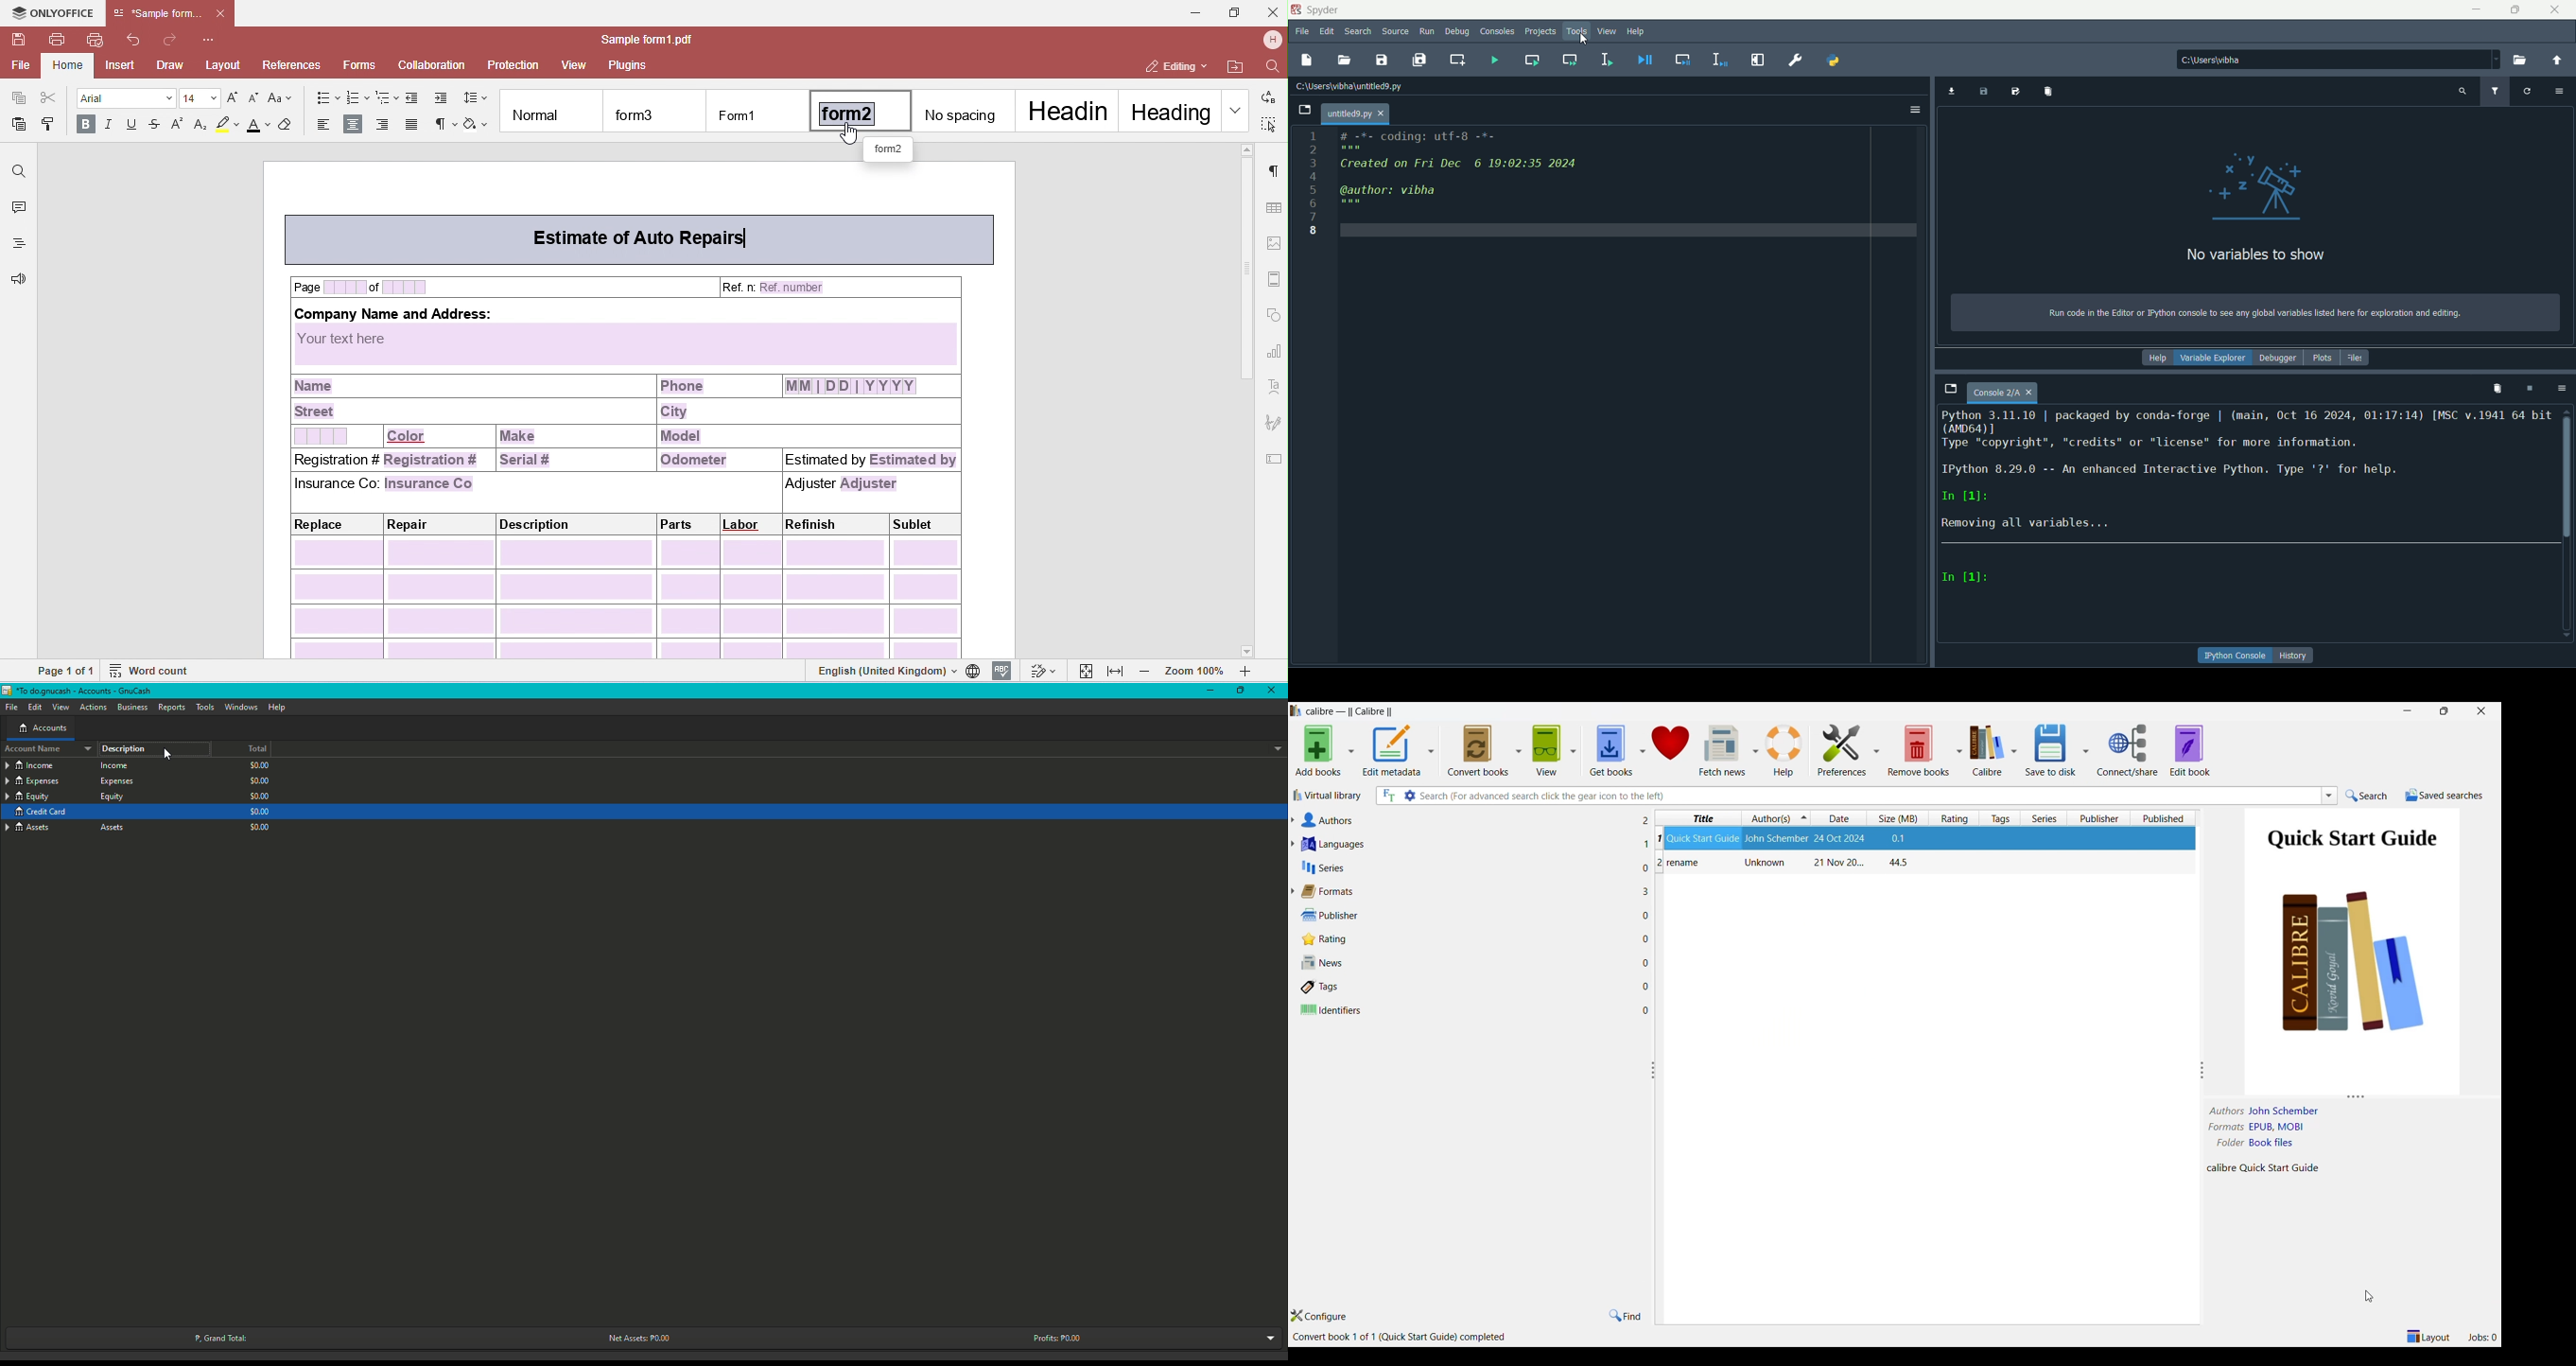 Image resolution: width=2576 pixels, height=1372 pixels. What do you see at coordinates (2167, 818) in the screenshot?
I see `Published column` at bounding box center [2167, 818].